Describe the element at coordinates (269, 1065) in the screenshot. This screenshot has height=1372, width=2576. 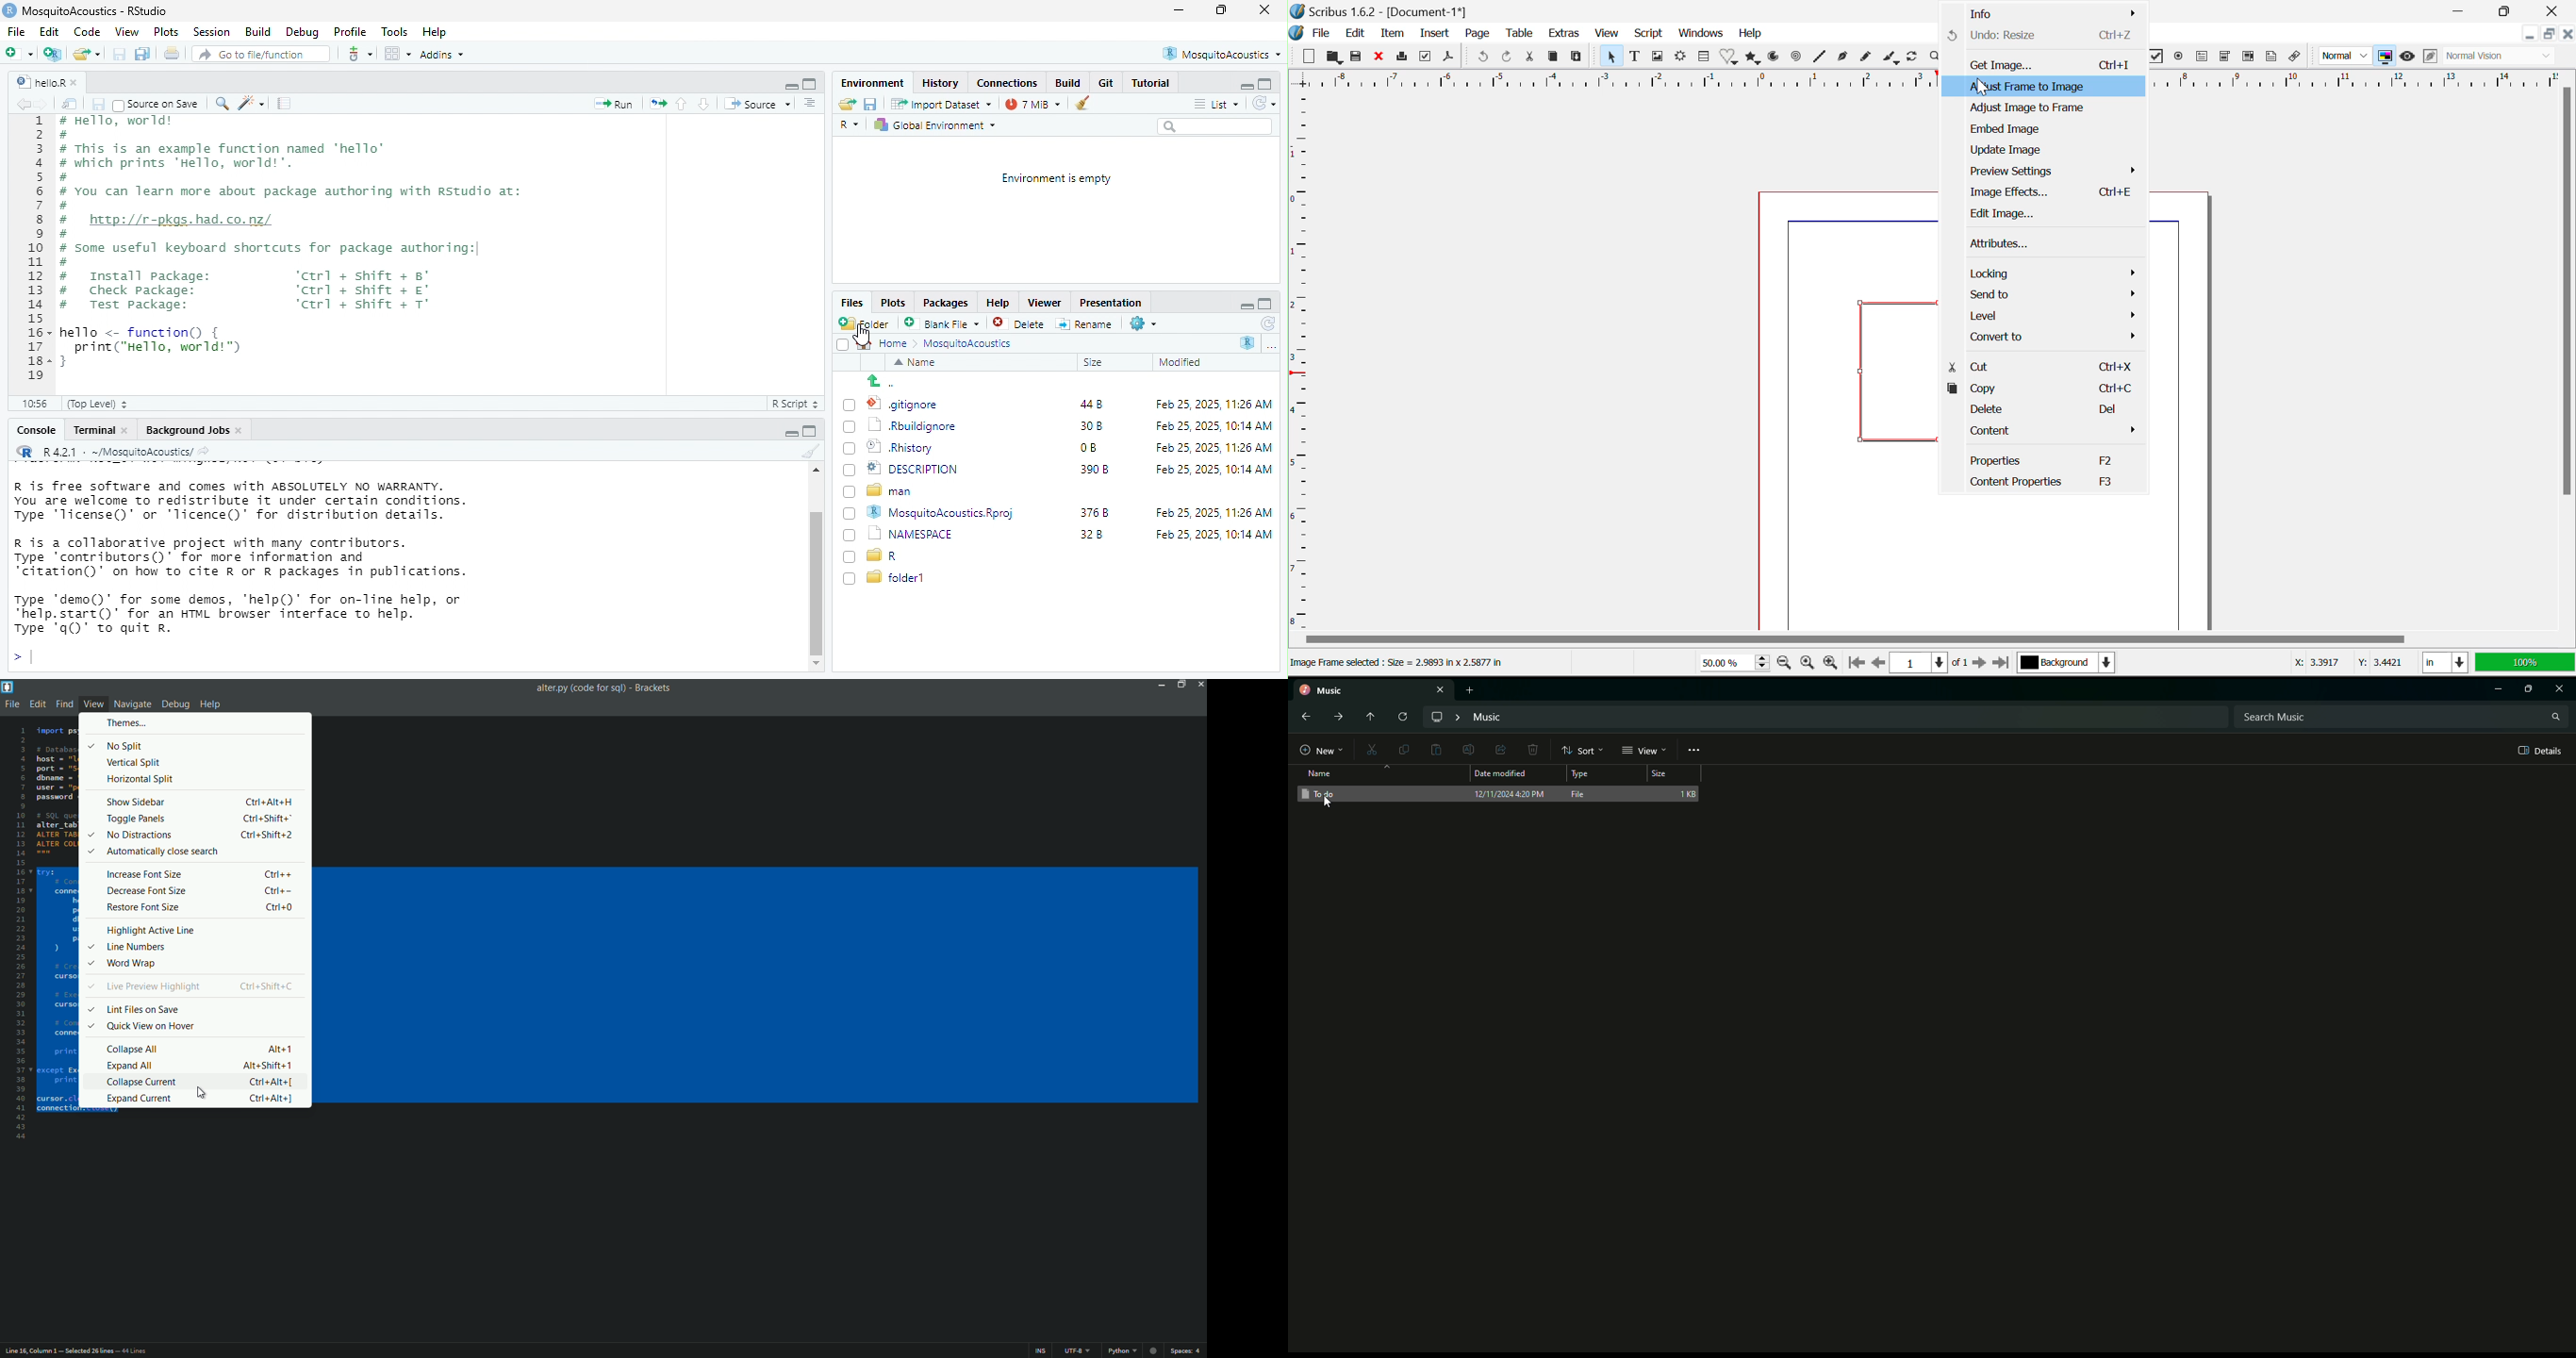
I see `keyboard shortcut` at that location.